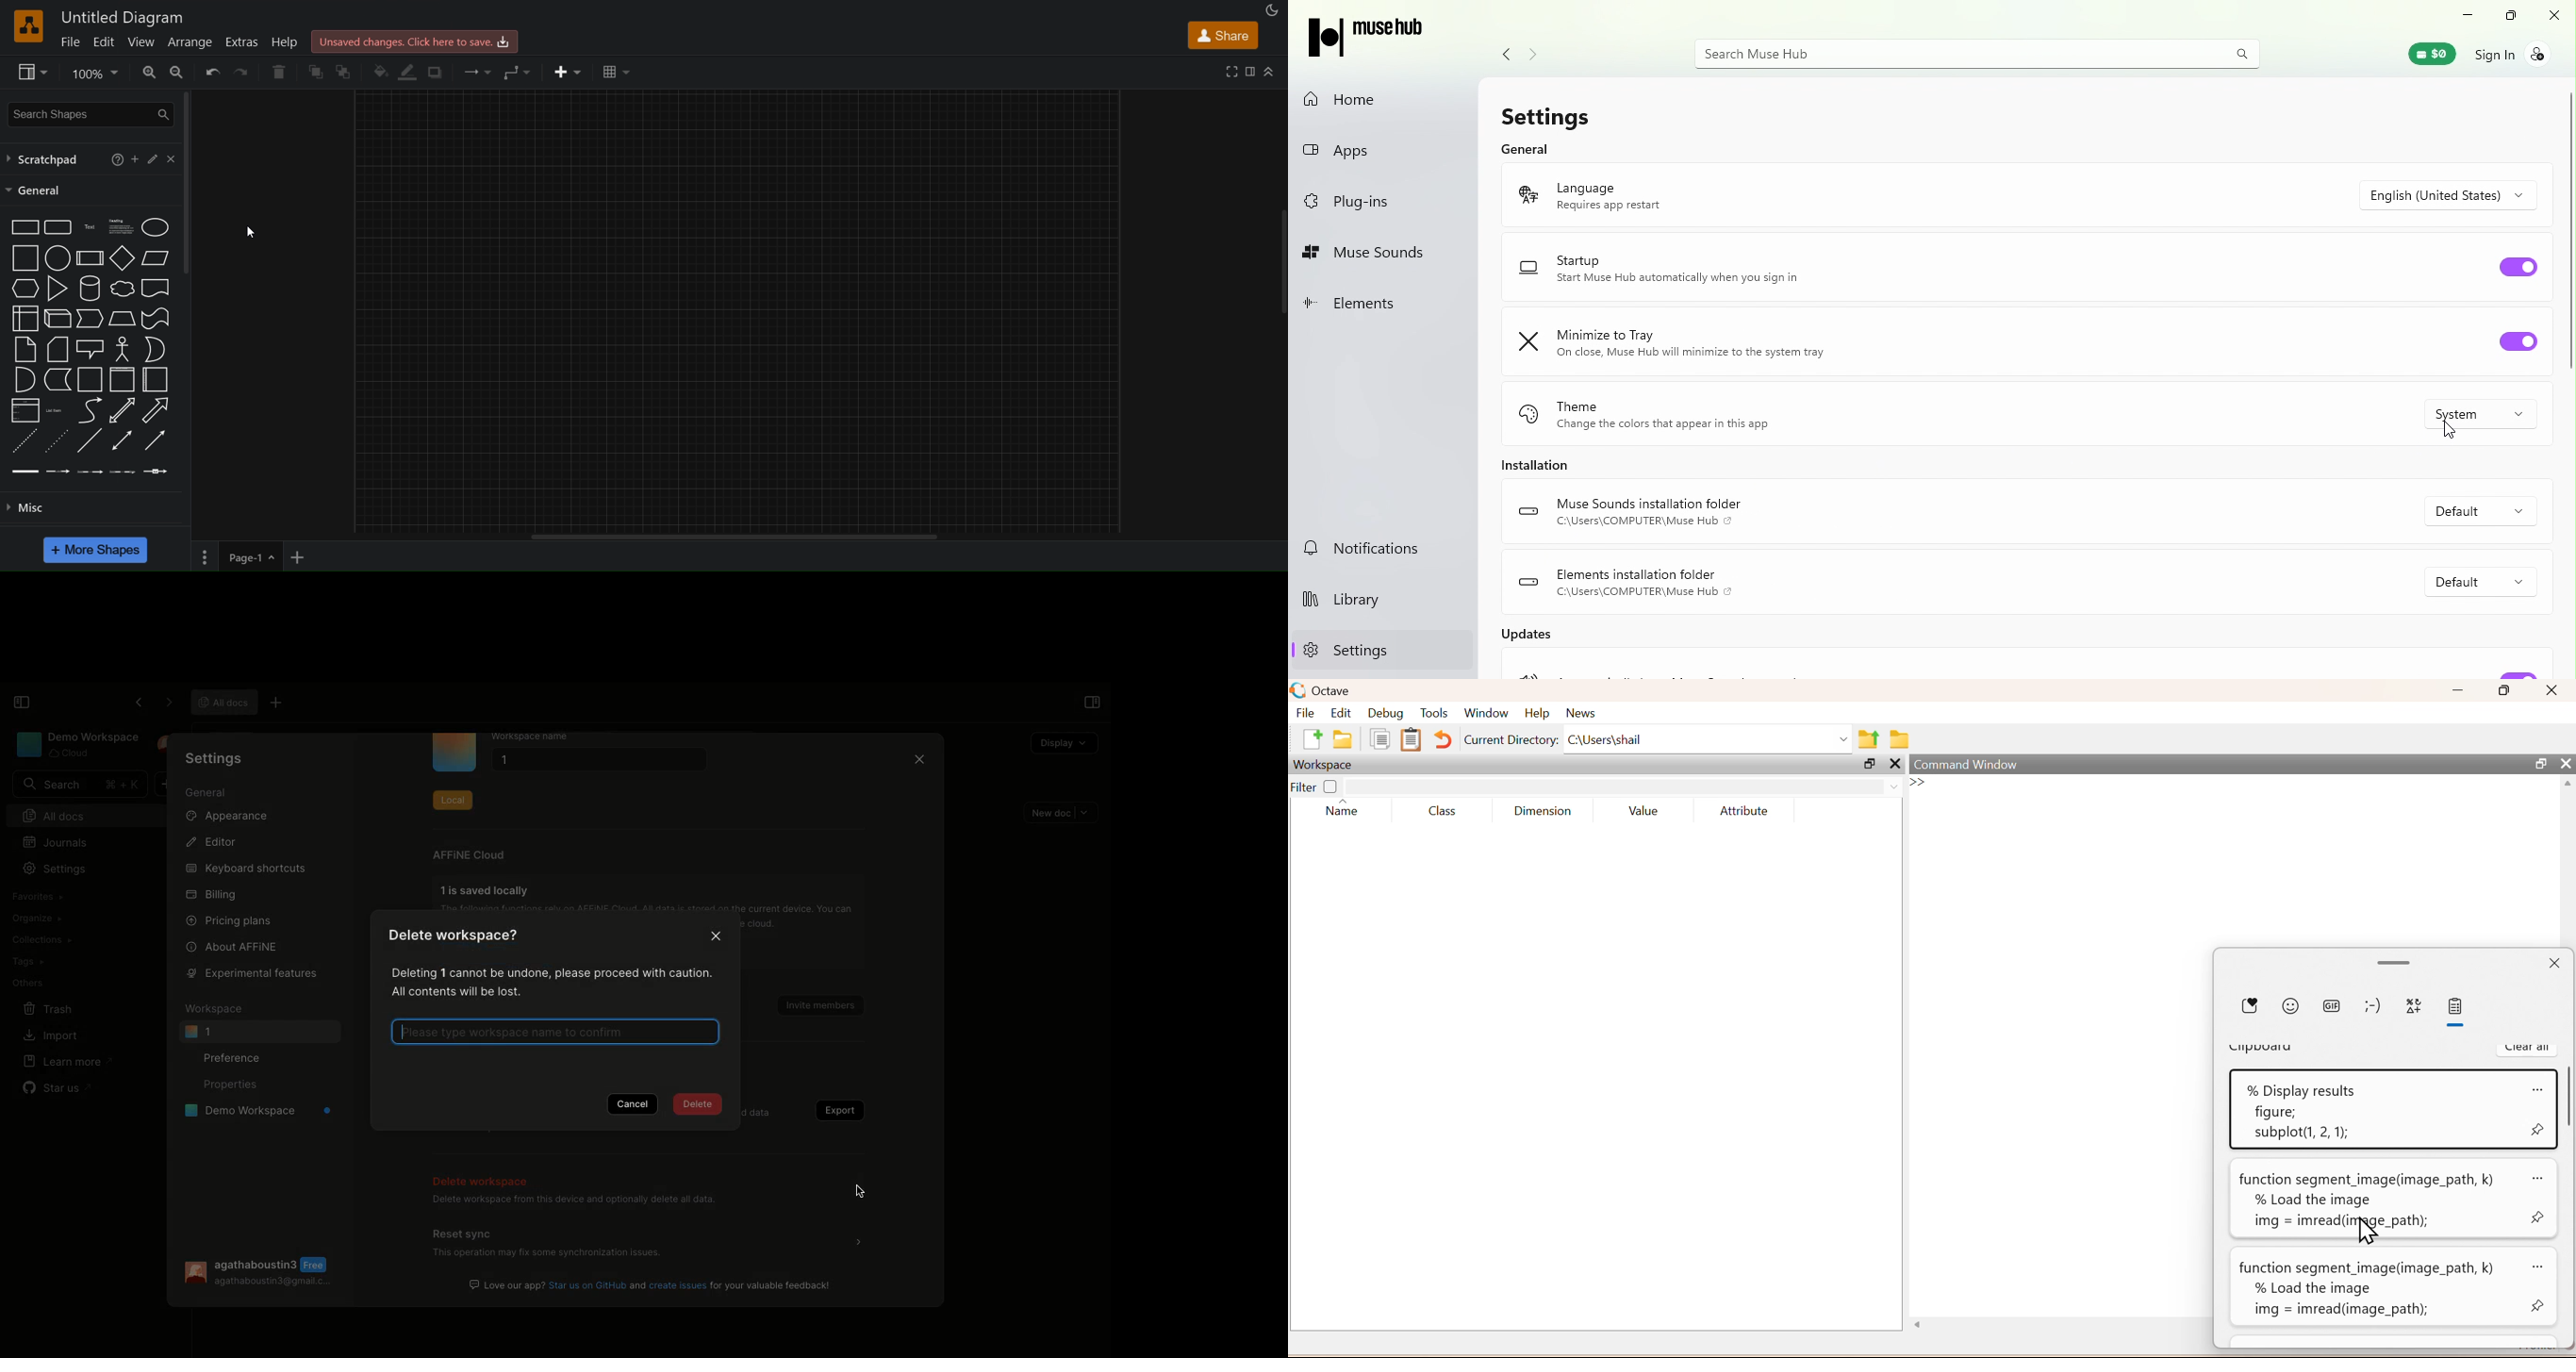 The width and height of the screenshot is (2576, 1372). Describe the element at coordinates (1342, 713) in the screenshot. I see `Edit` at that location.